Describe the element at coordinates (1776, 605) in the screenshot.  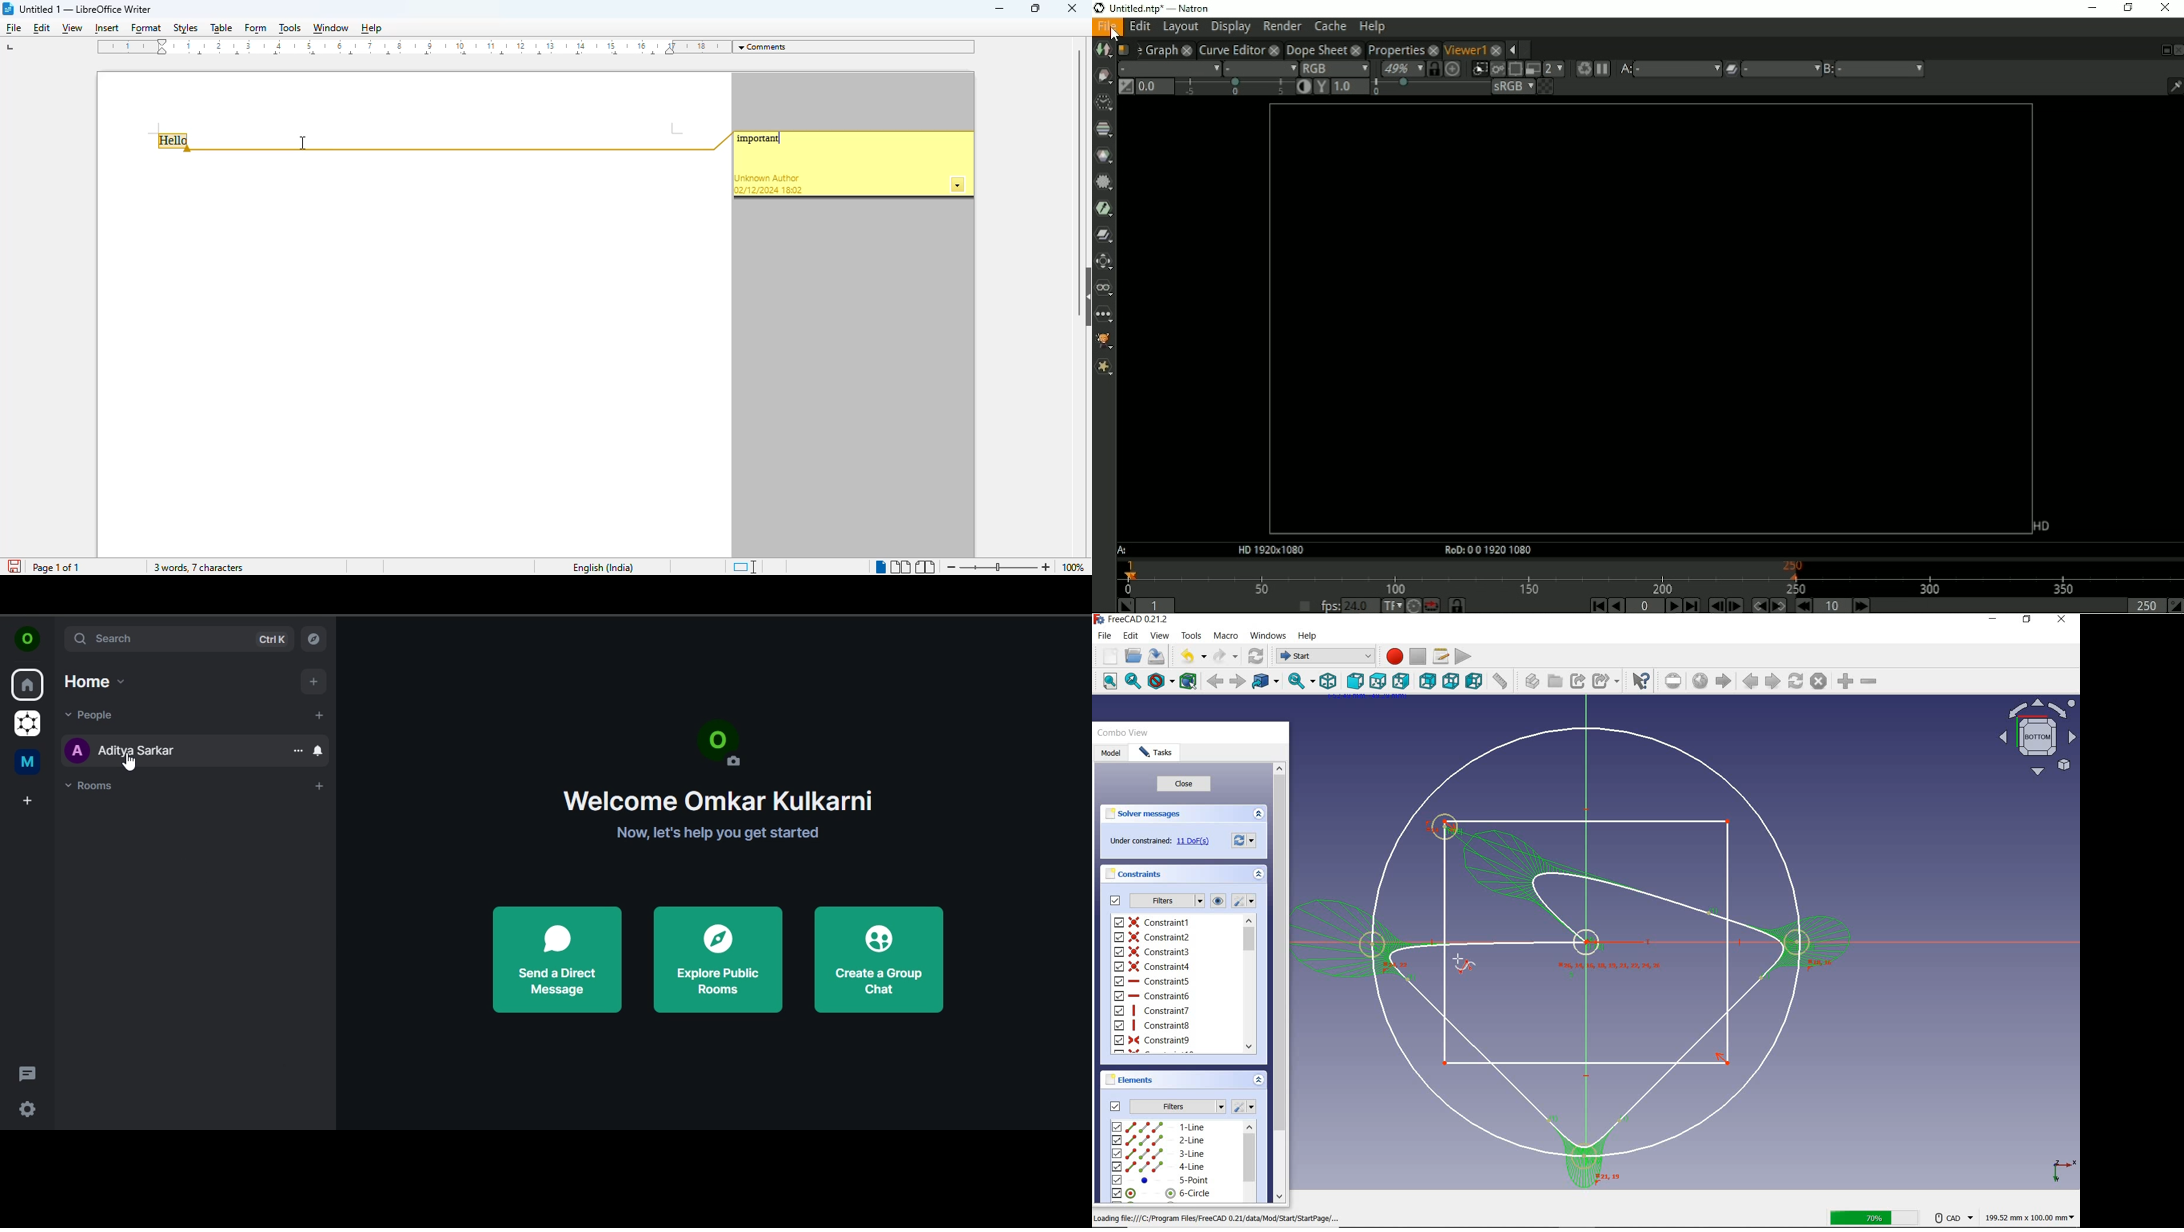
I see `Next keyframe` at that location.